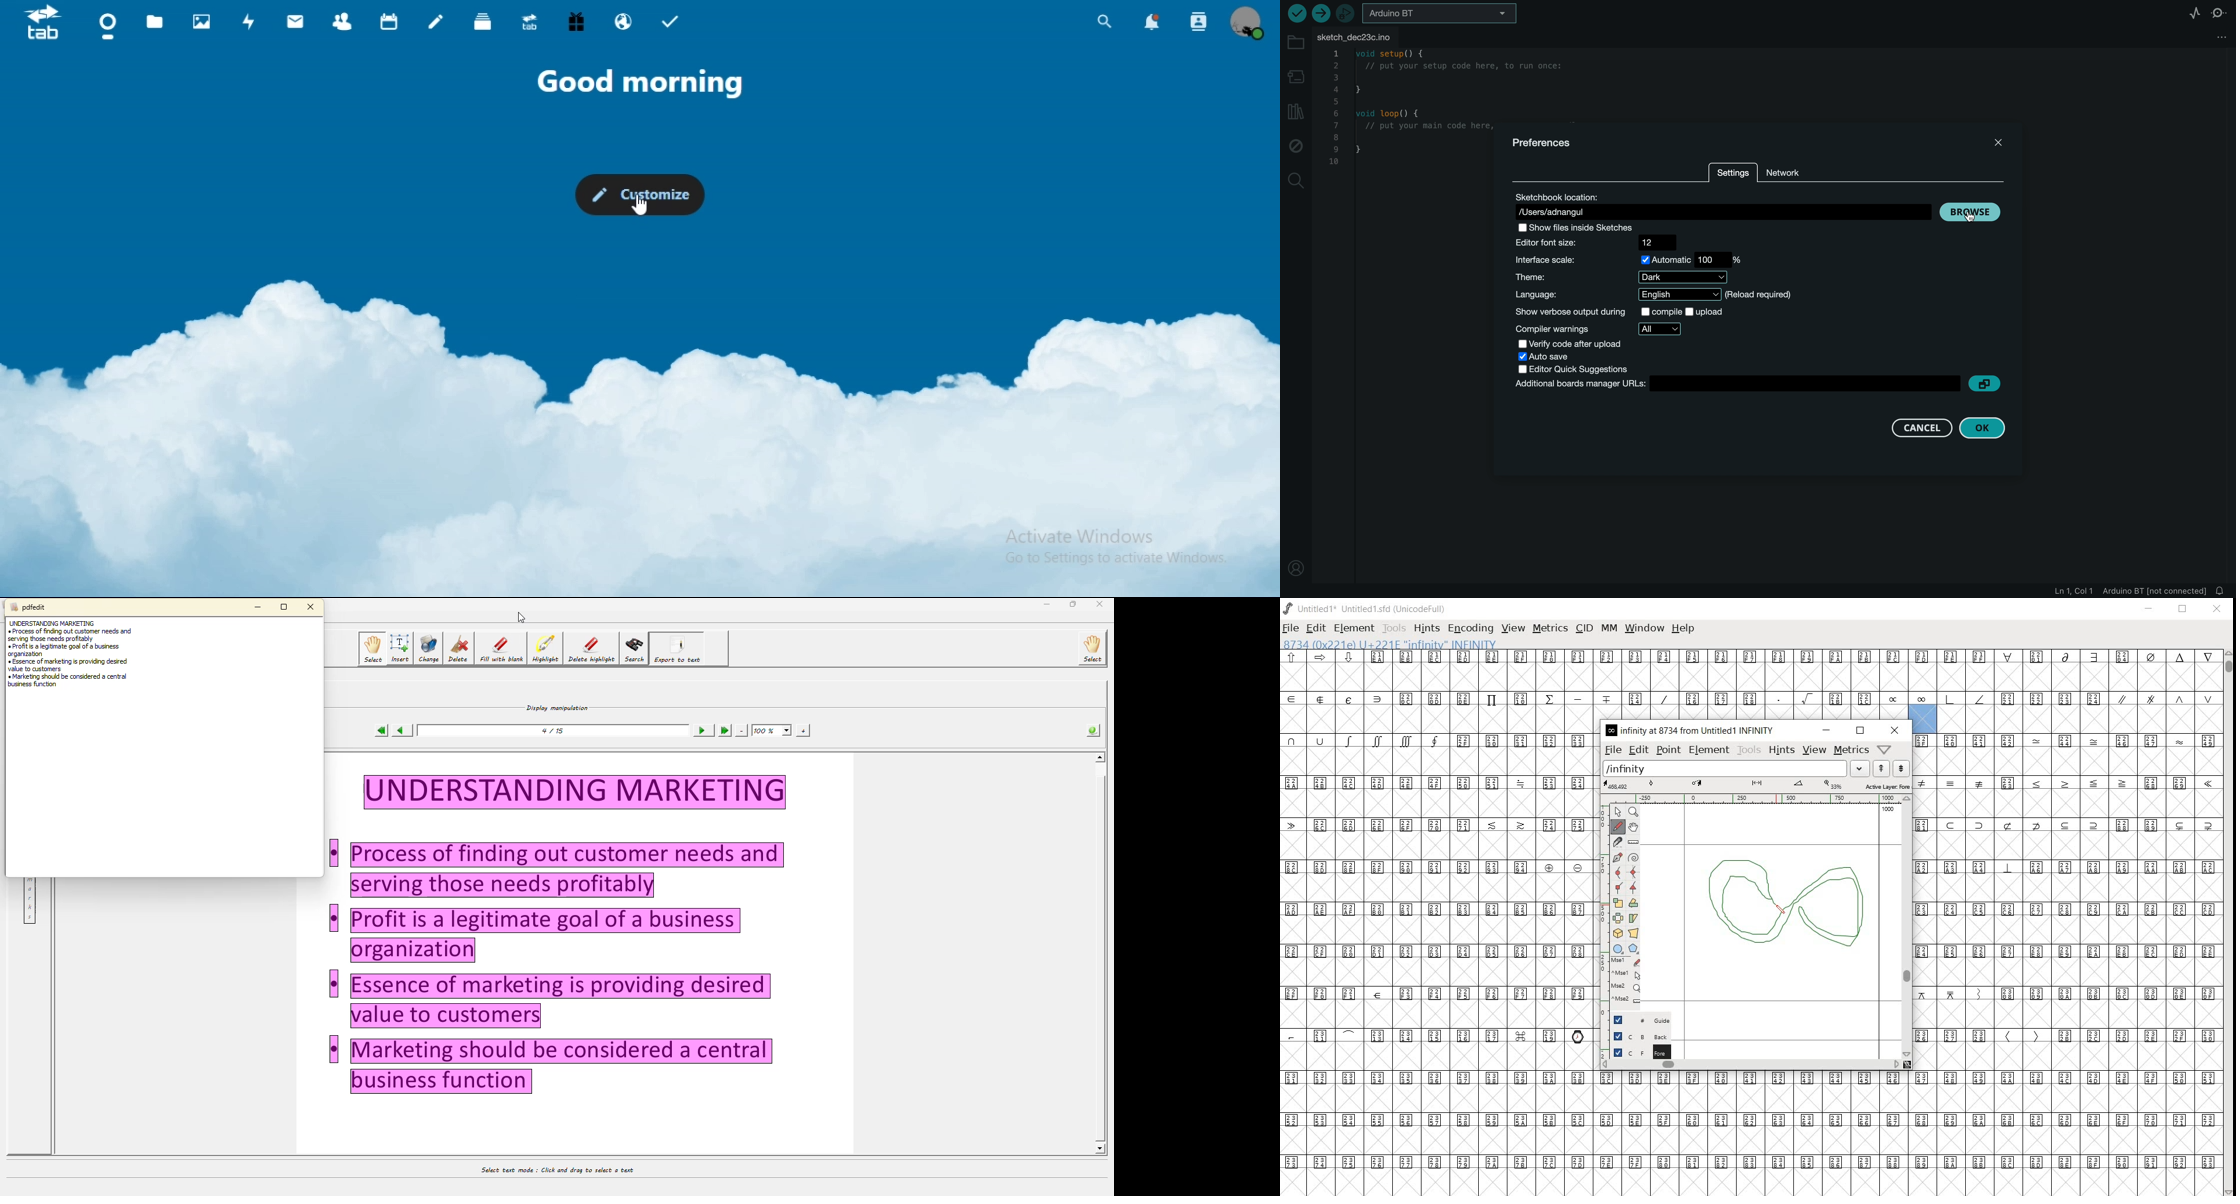 The width and height of the screenshot is (2240, 1204). What do you see at coordinates (1635, 813) in the screenshot?
I see `MAGNIFY` at bounding box center [1635, 813].